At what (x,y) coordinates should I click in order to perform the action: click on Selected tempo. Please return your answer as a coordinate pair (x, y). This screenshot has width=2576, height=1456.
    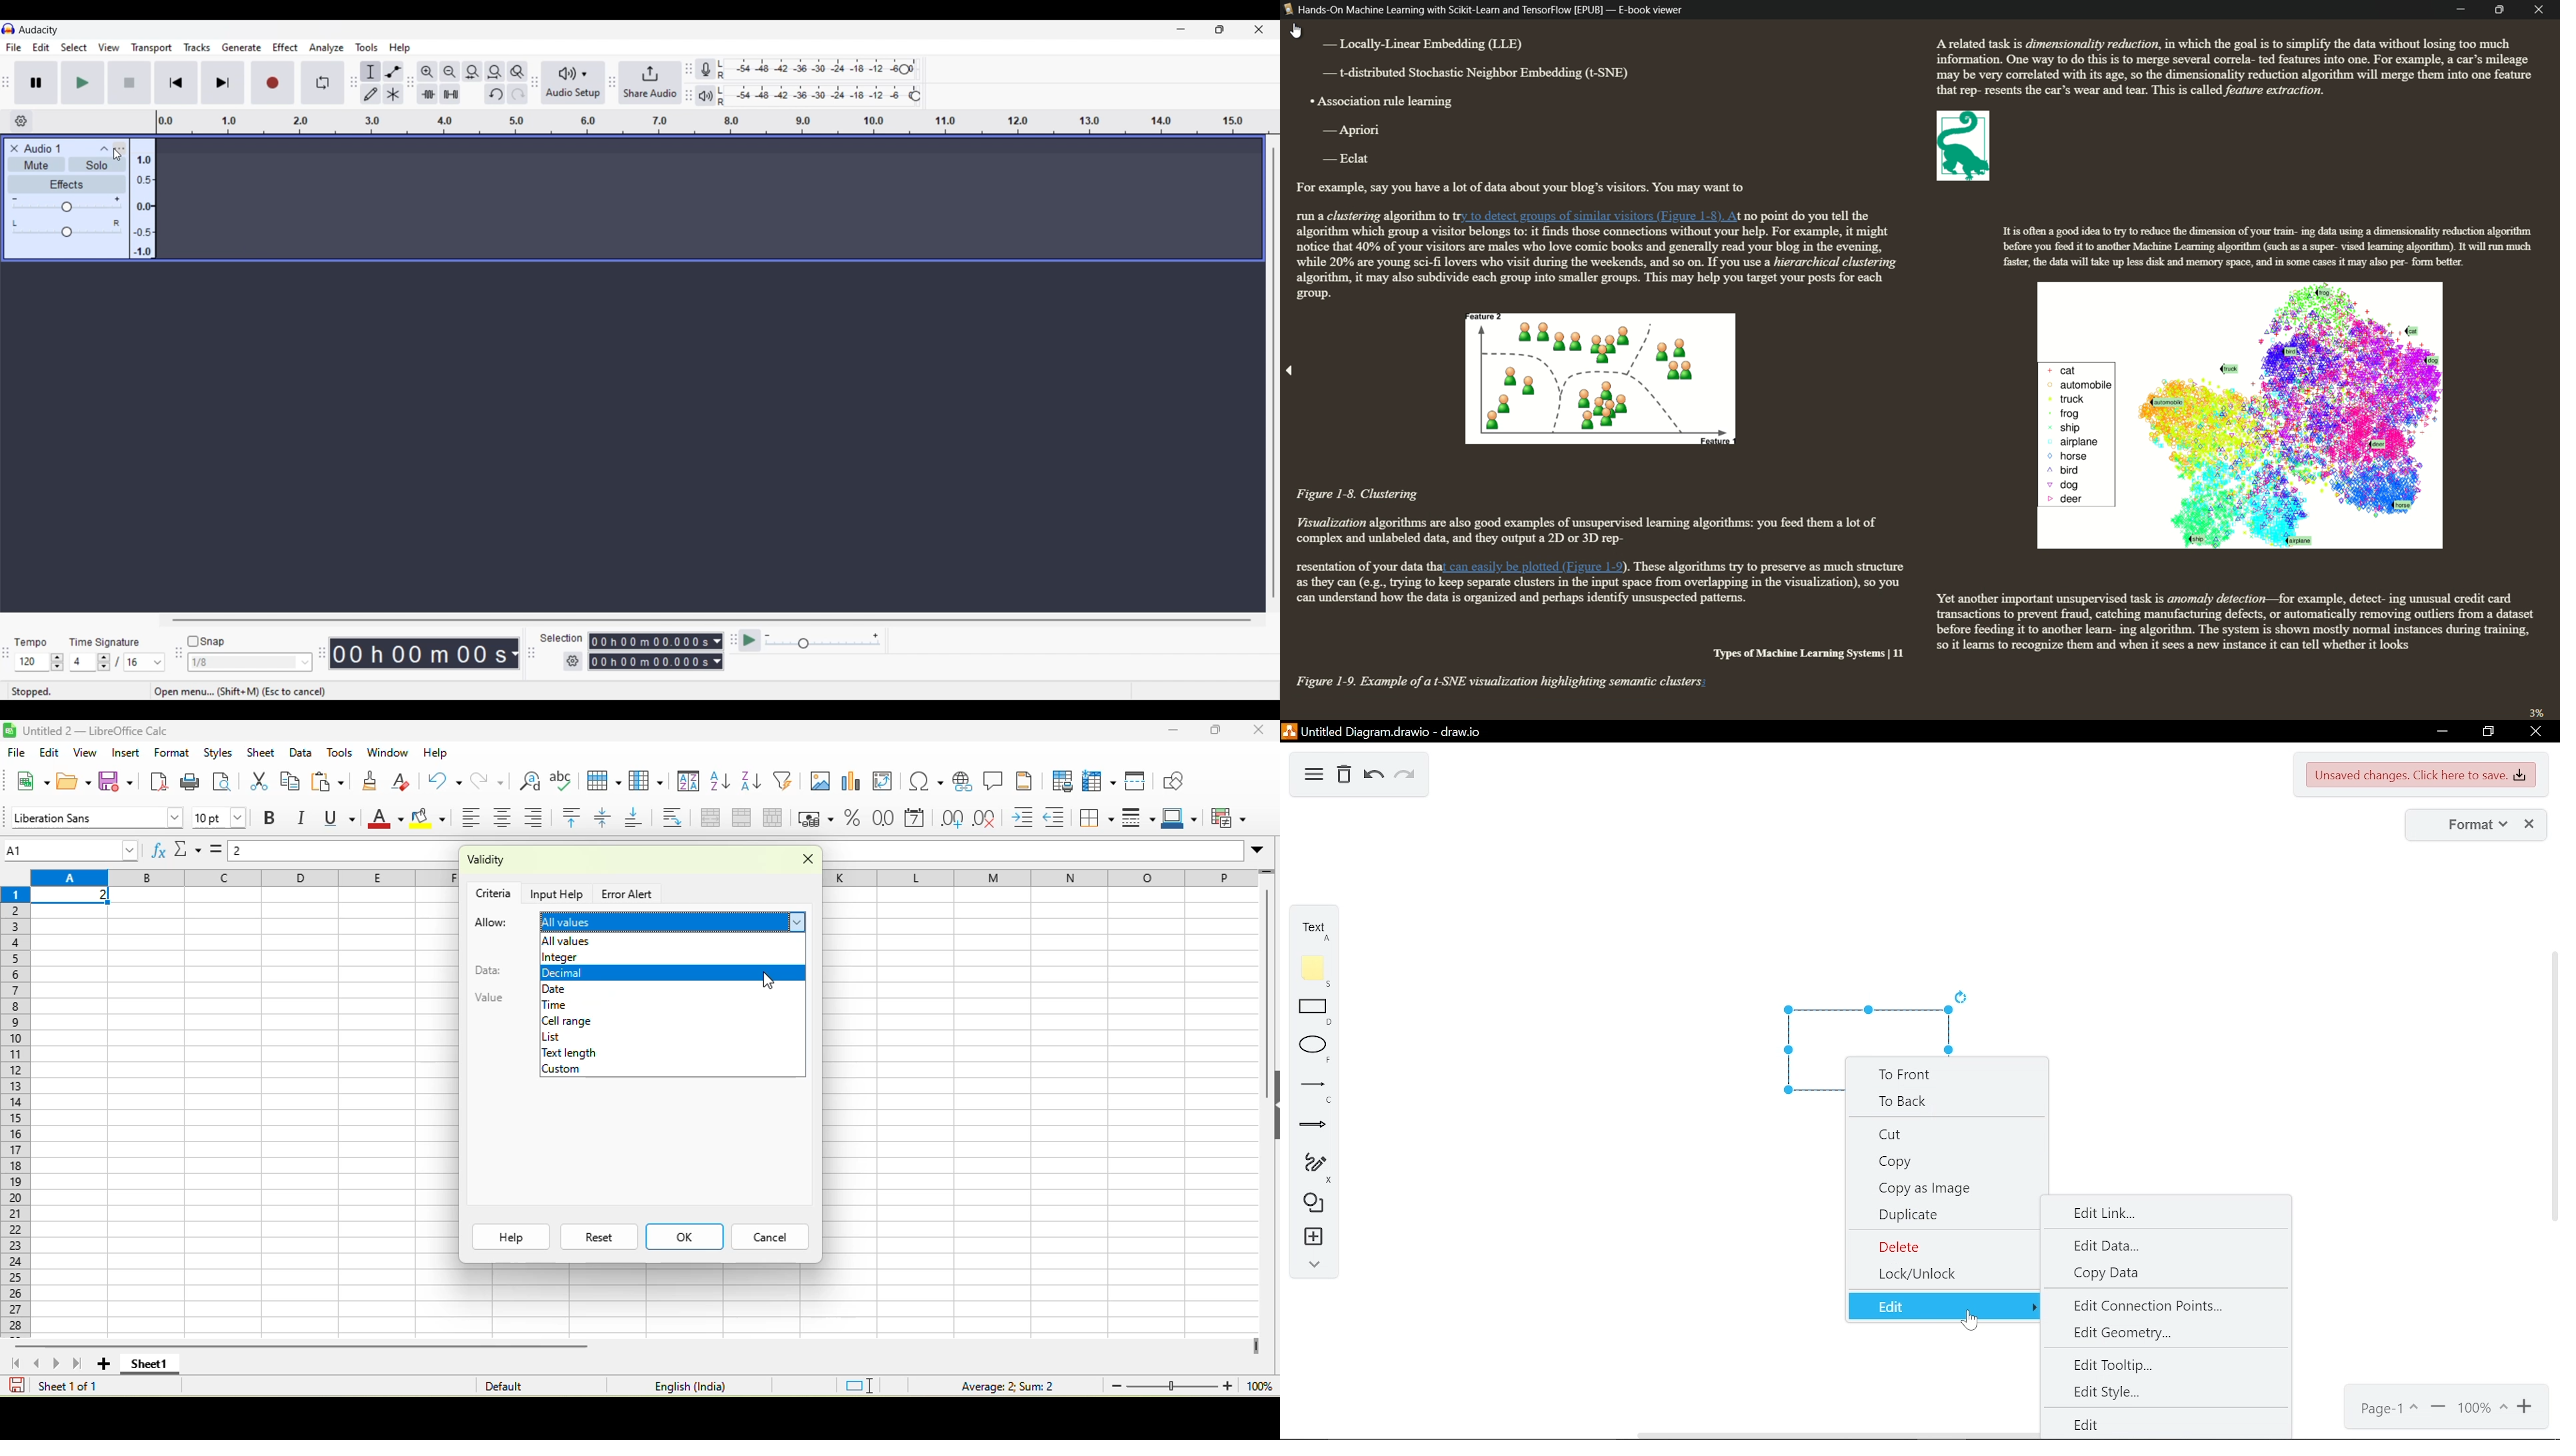
    Looking at the image, I should click on (31, 662).